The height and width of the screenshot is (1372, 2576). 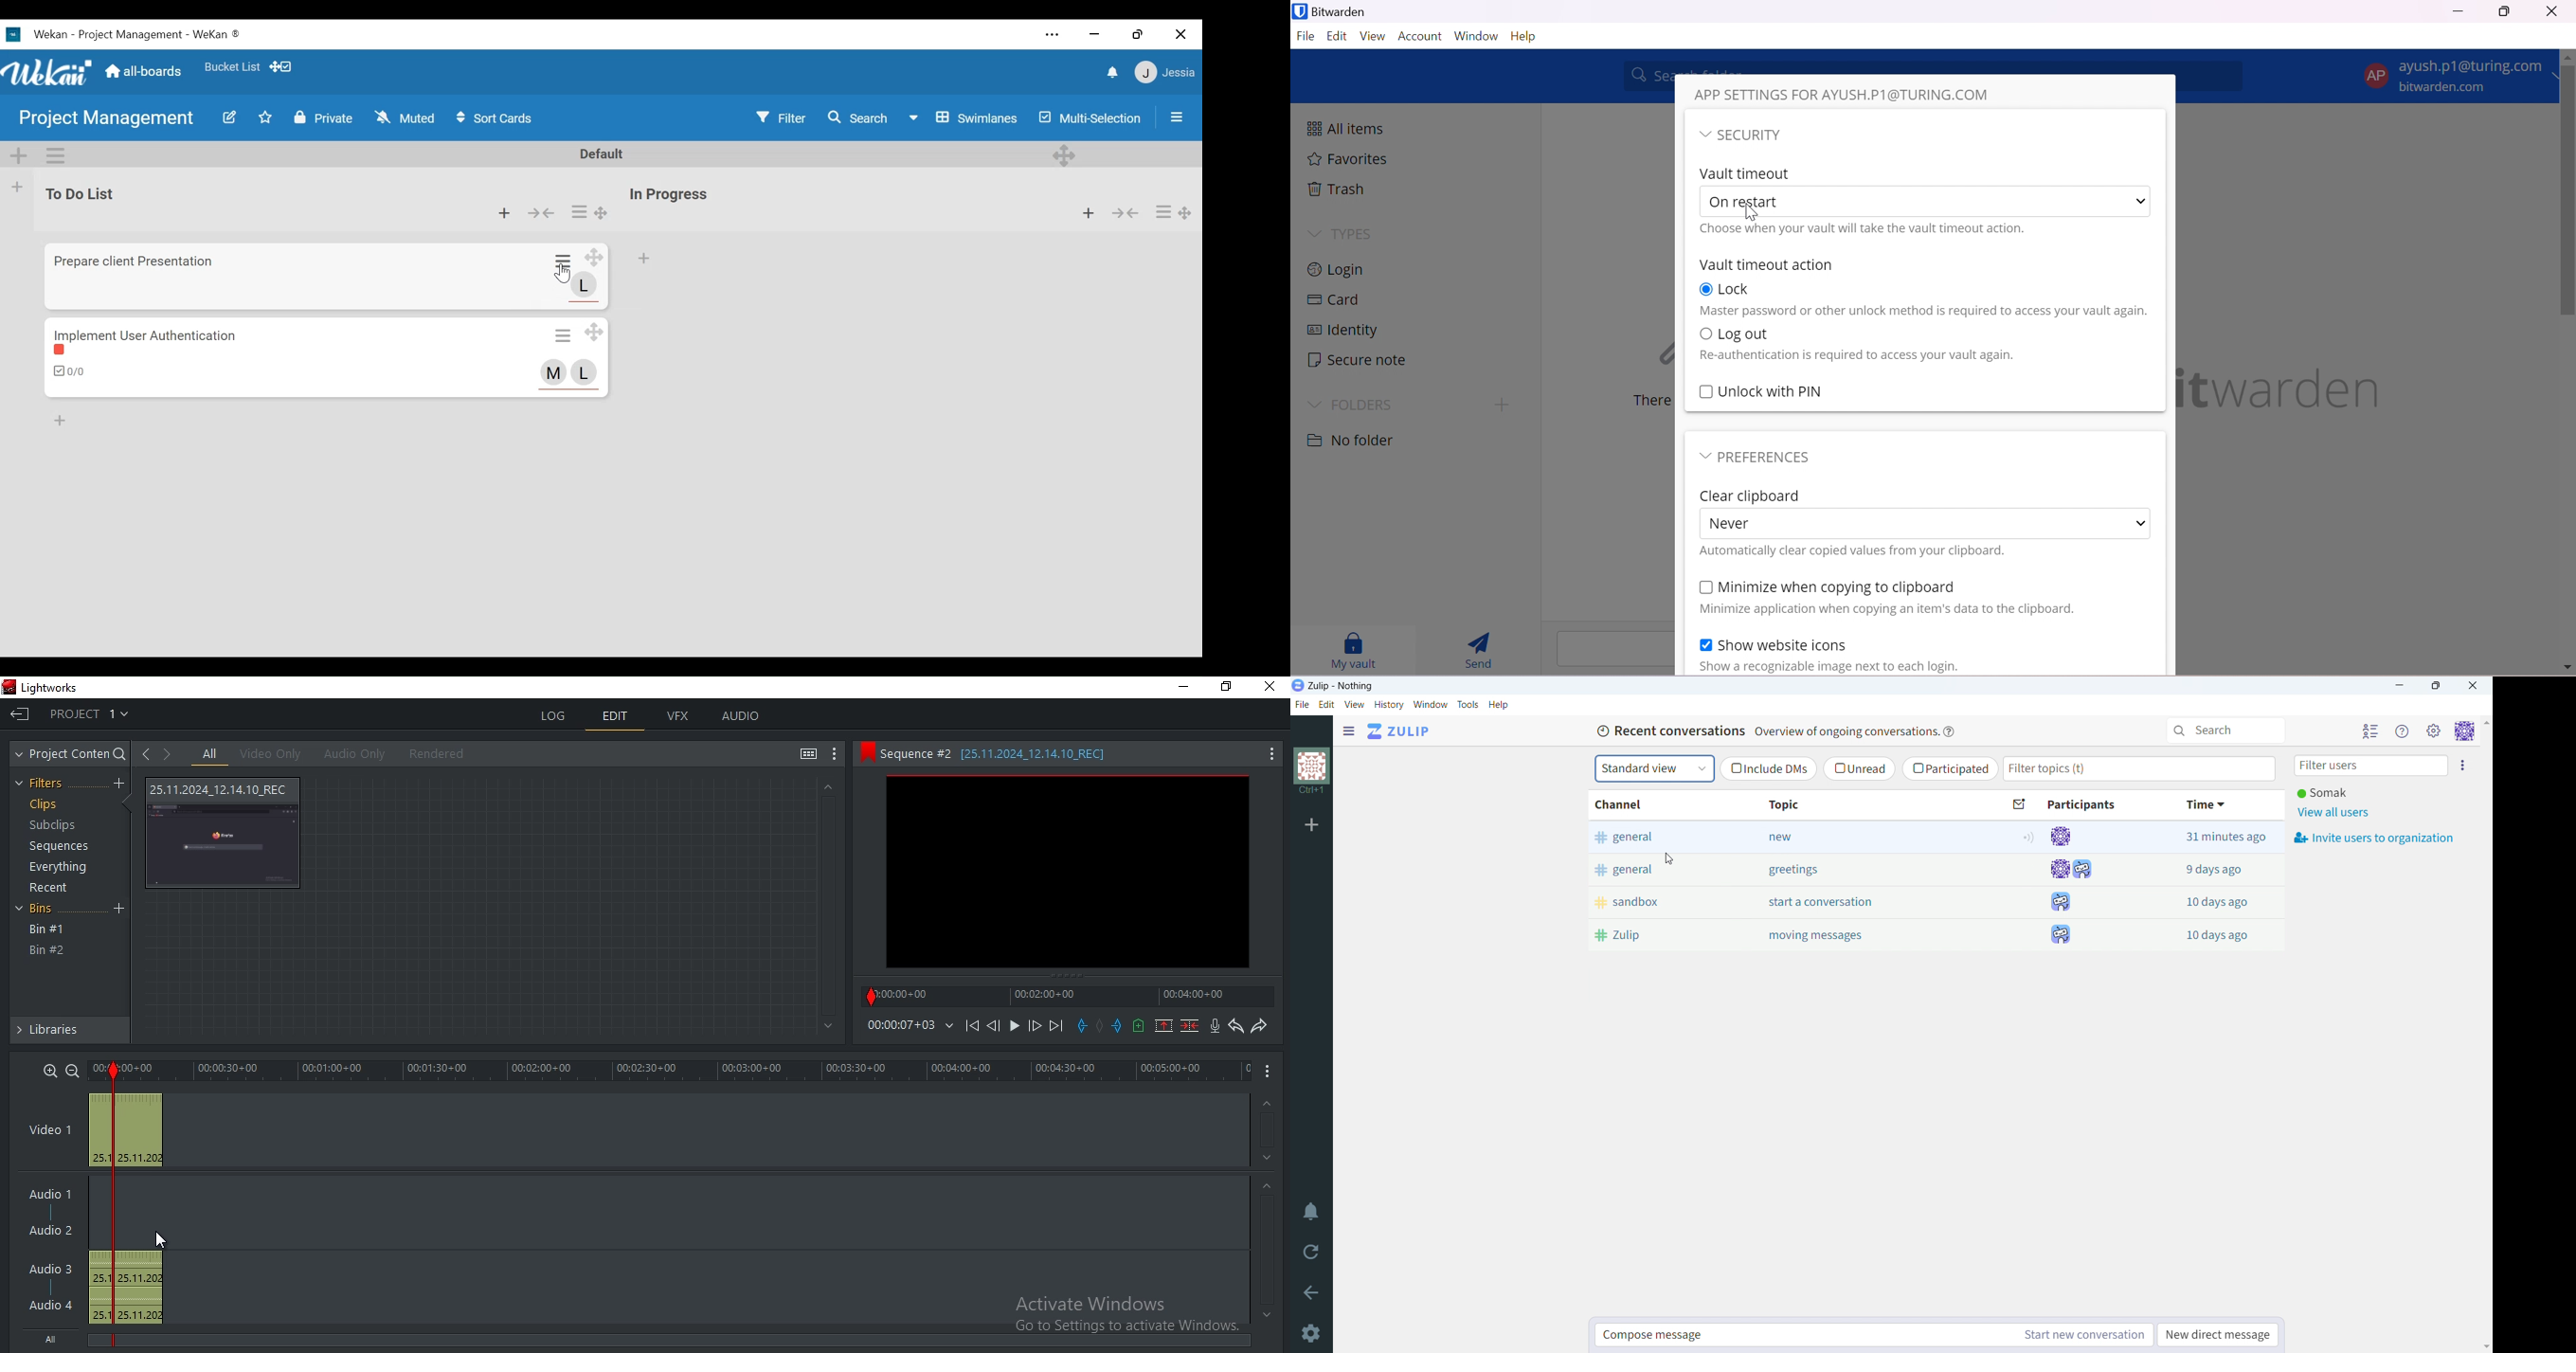 What do you see at coordinates (49, 73) in the screenshot?
I see `Wekan logo` at bounding box center [49, 73].